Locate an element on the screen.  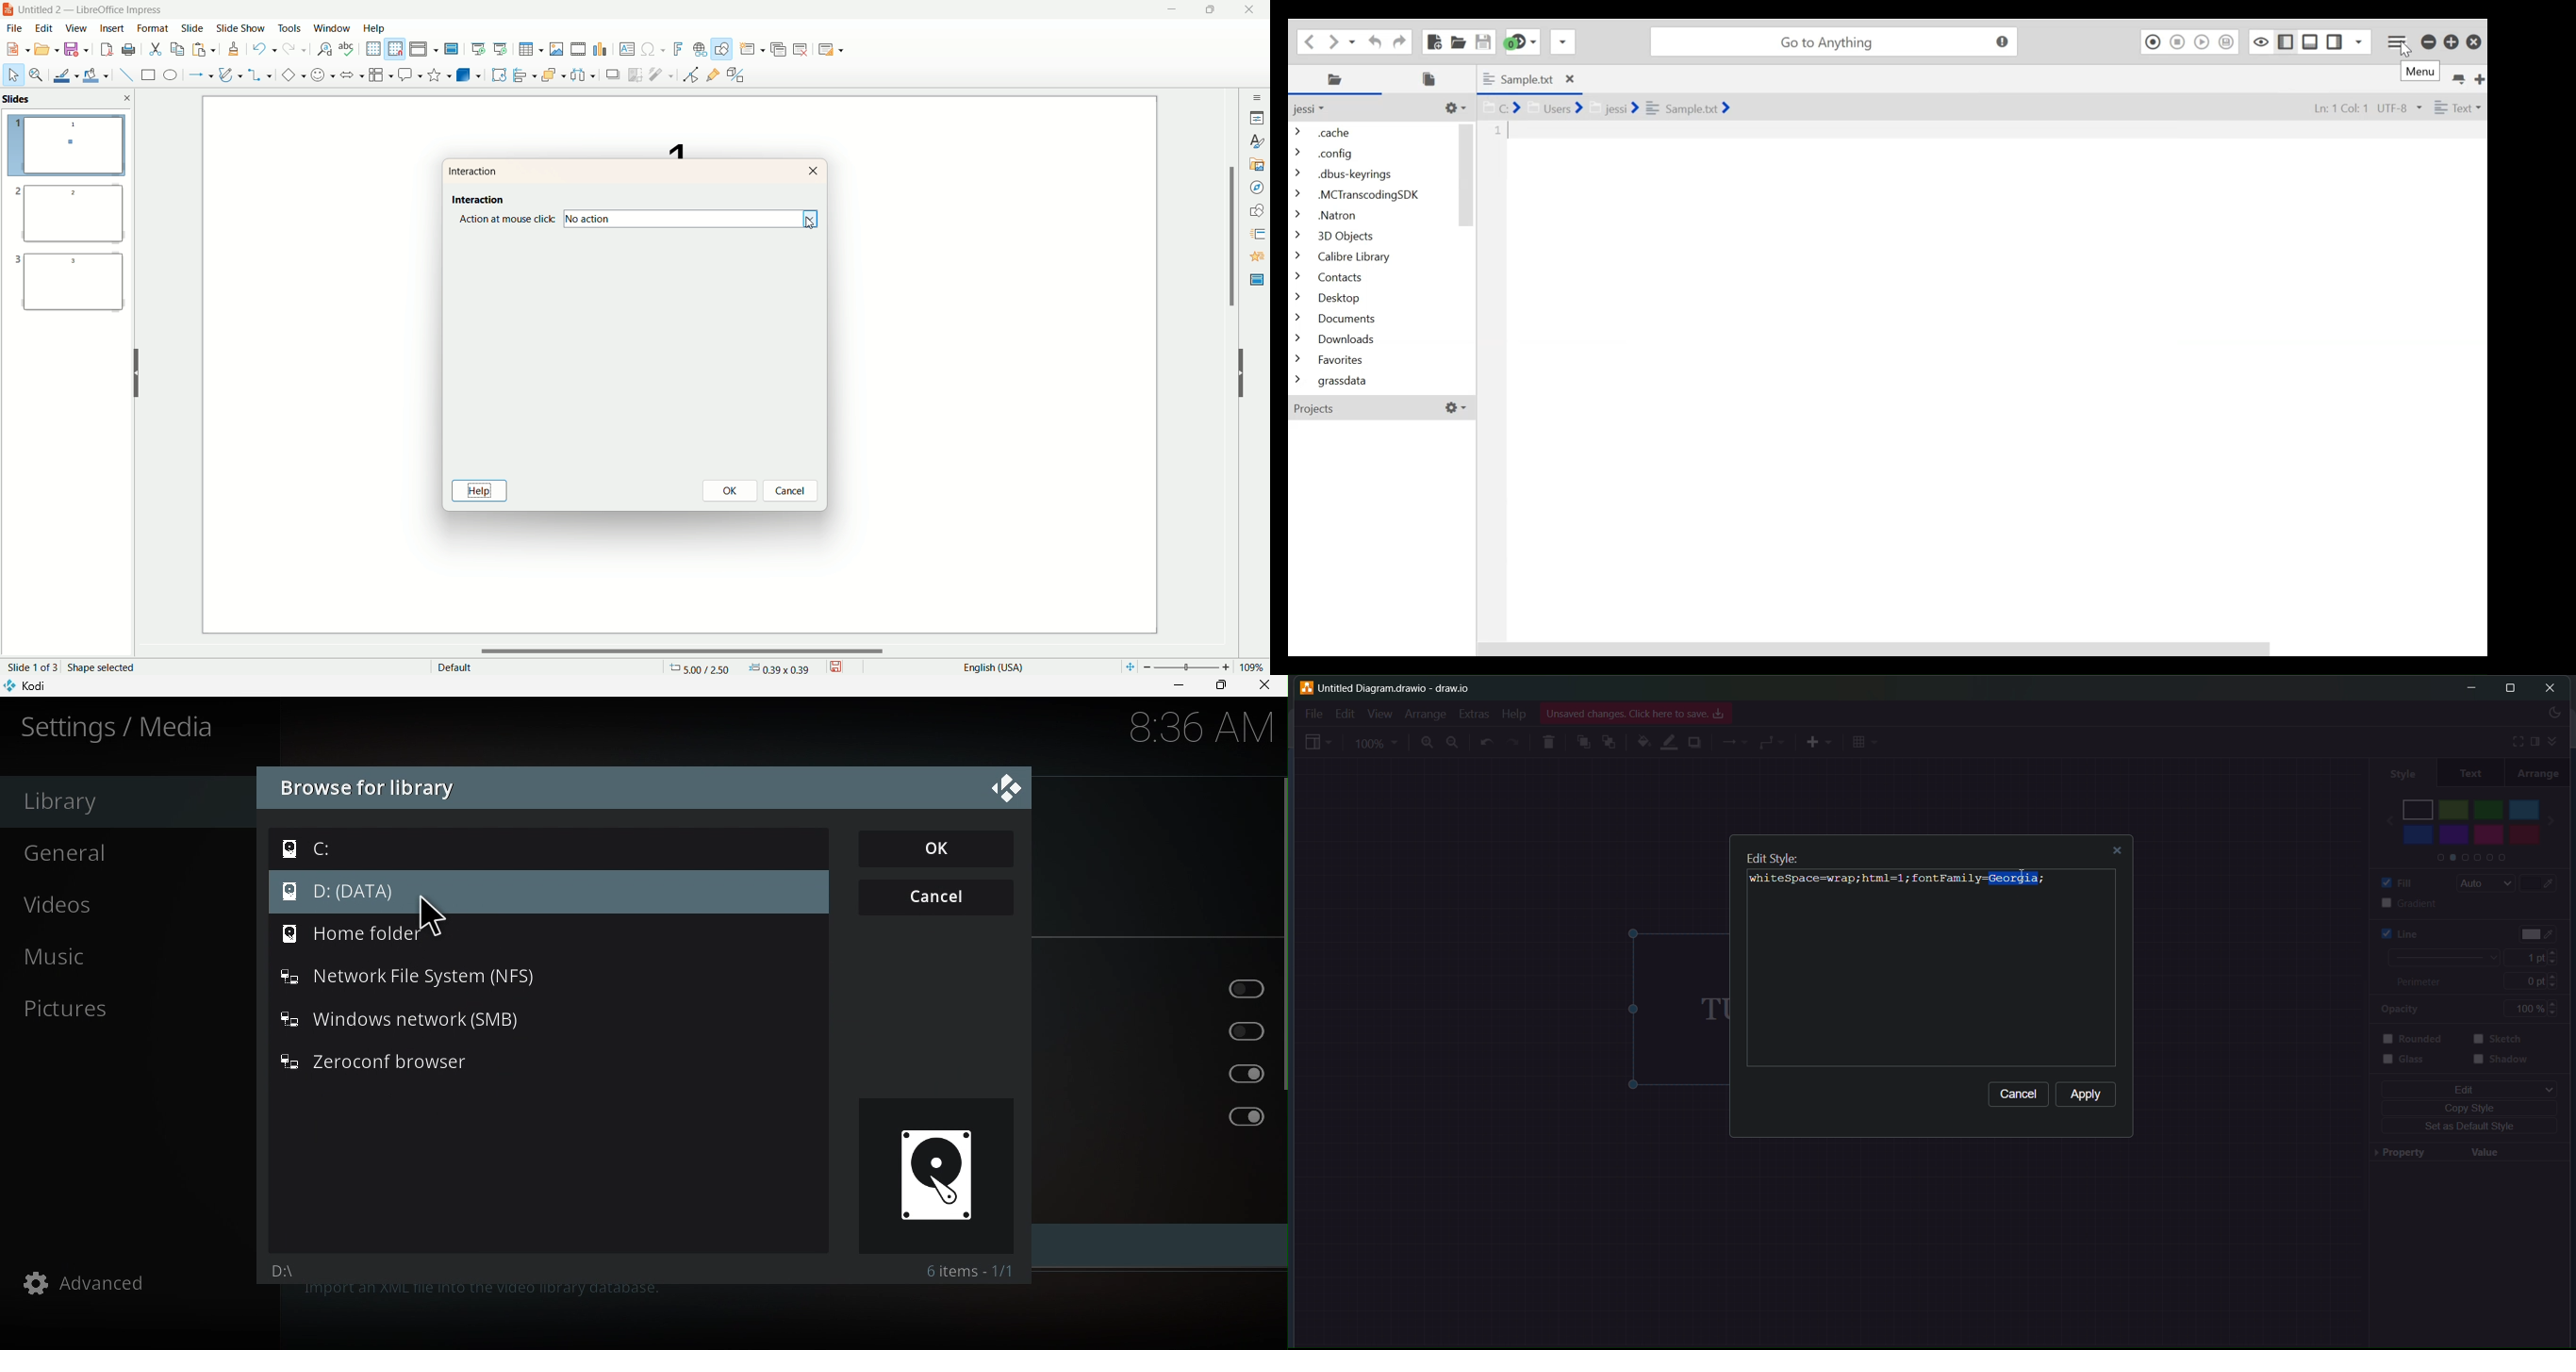
shadow is located at coordinates (2504, 1065).